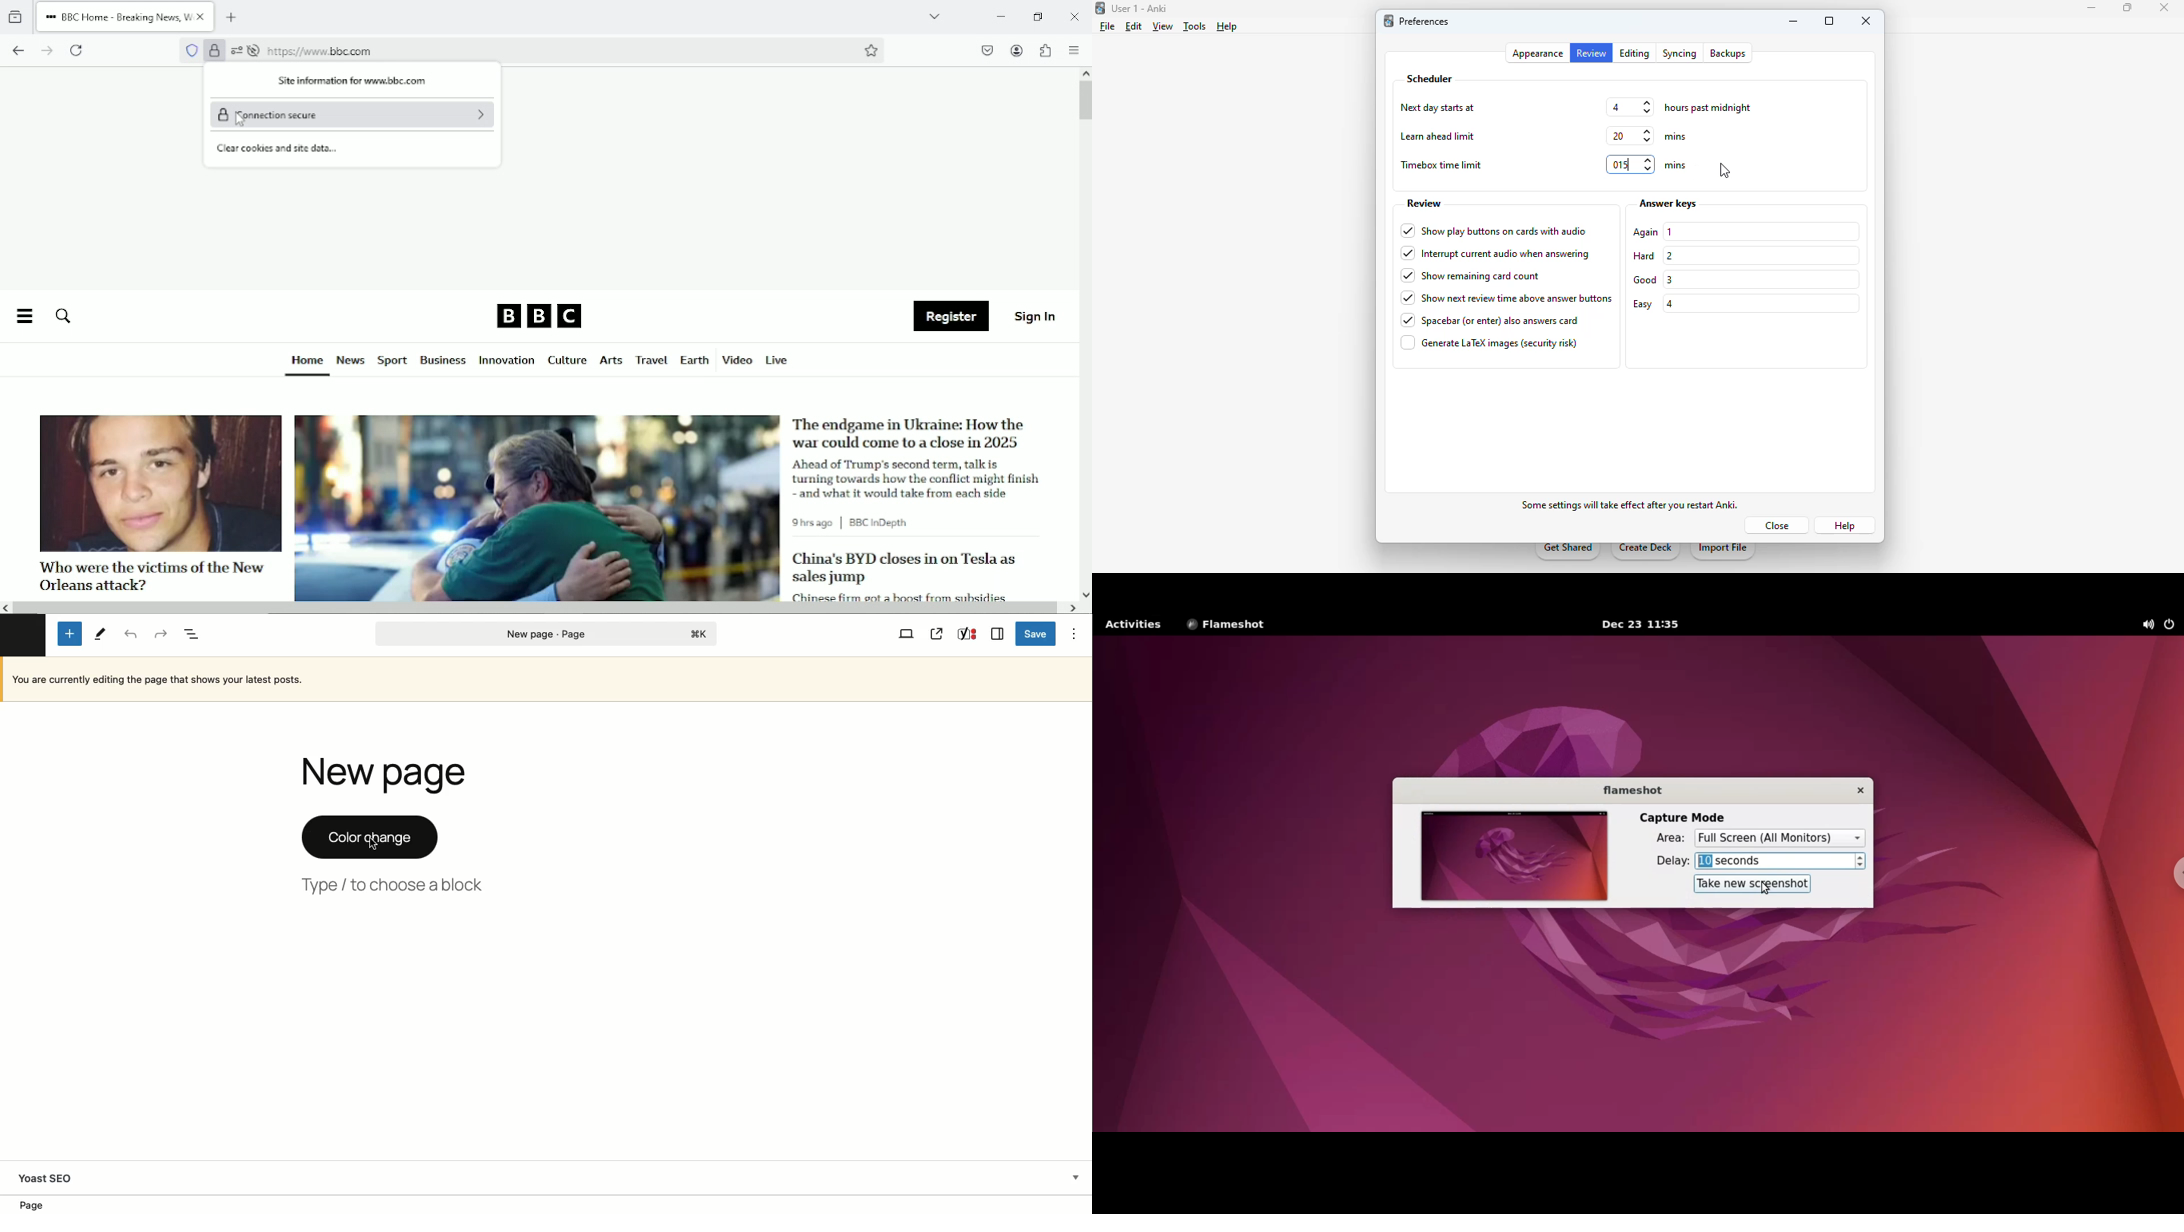 This screenshot has height=1232, width=2184. Describe the element at coordinates (276, 149) in the screenshot. I see `Clear cookies and see data...` at that location.